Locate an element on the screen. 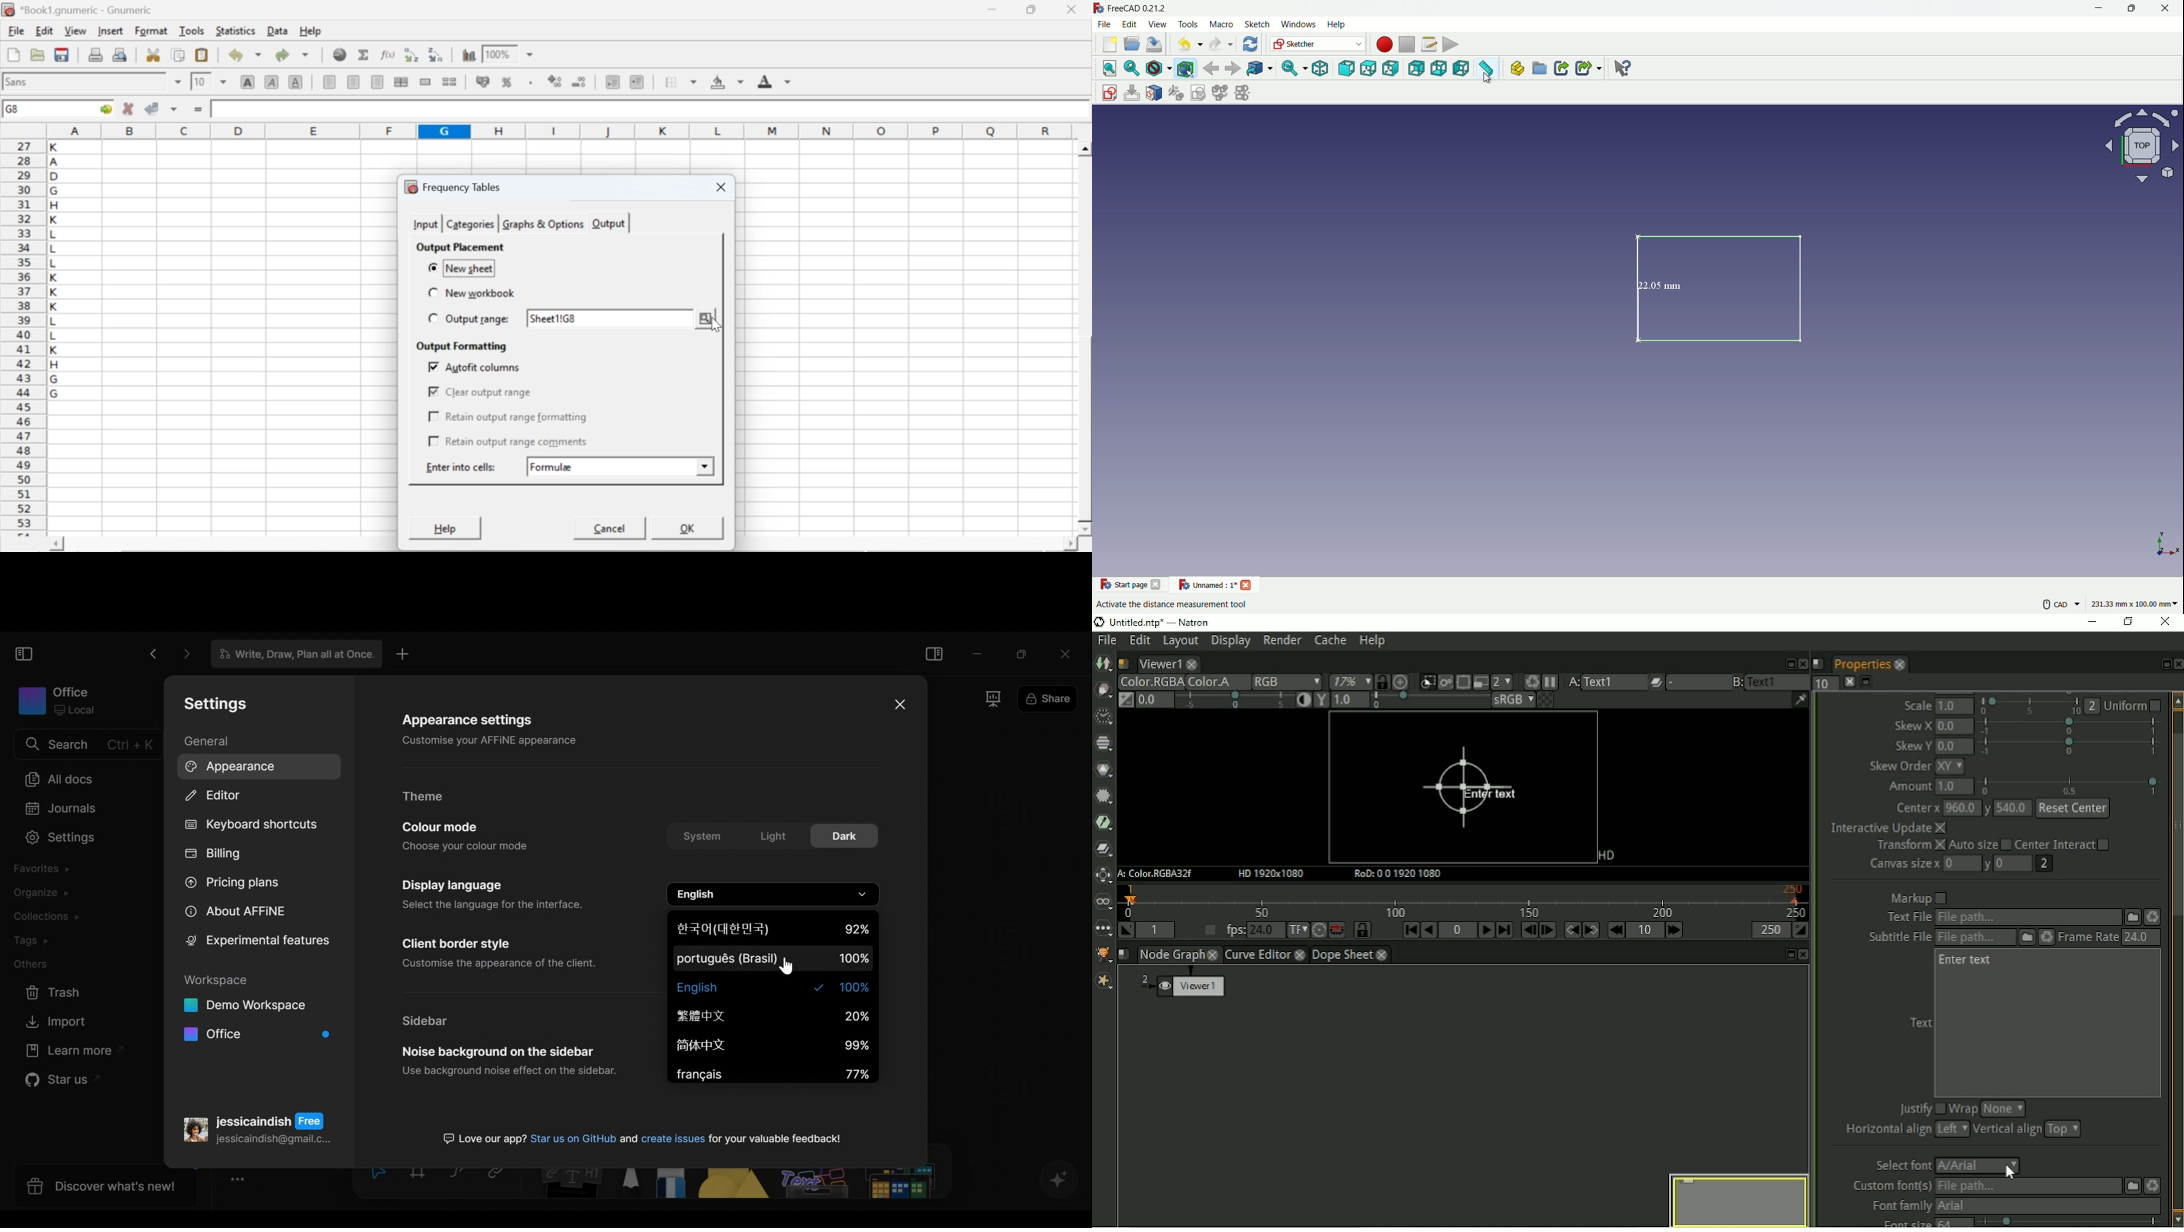 This screenshot has width=2184, height=1232. copy is located at coordinates (179, 55).